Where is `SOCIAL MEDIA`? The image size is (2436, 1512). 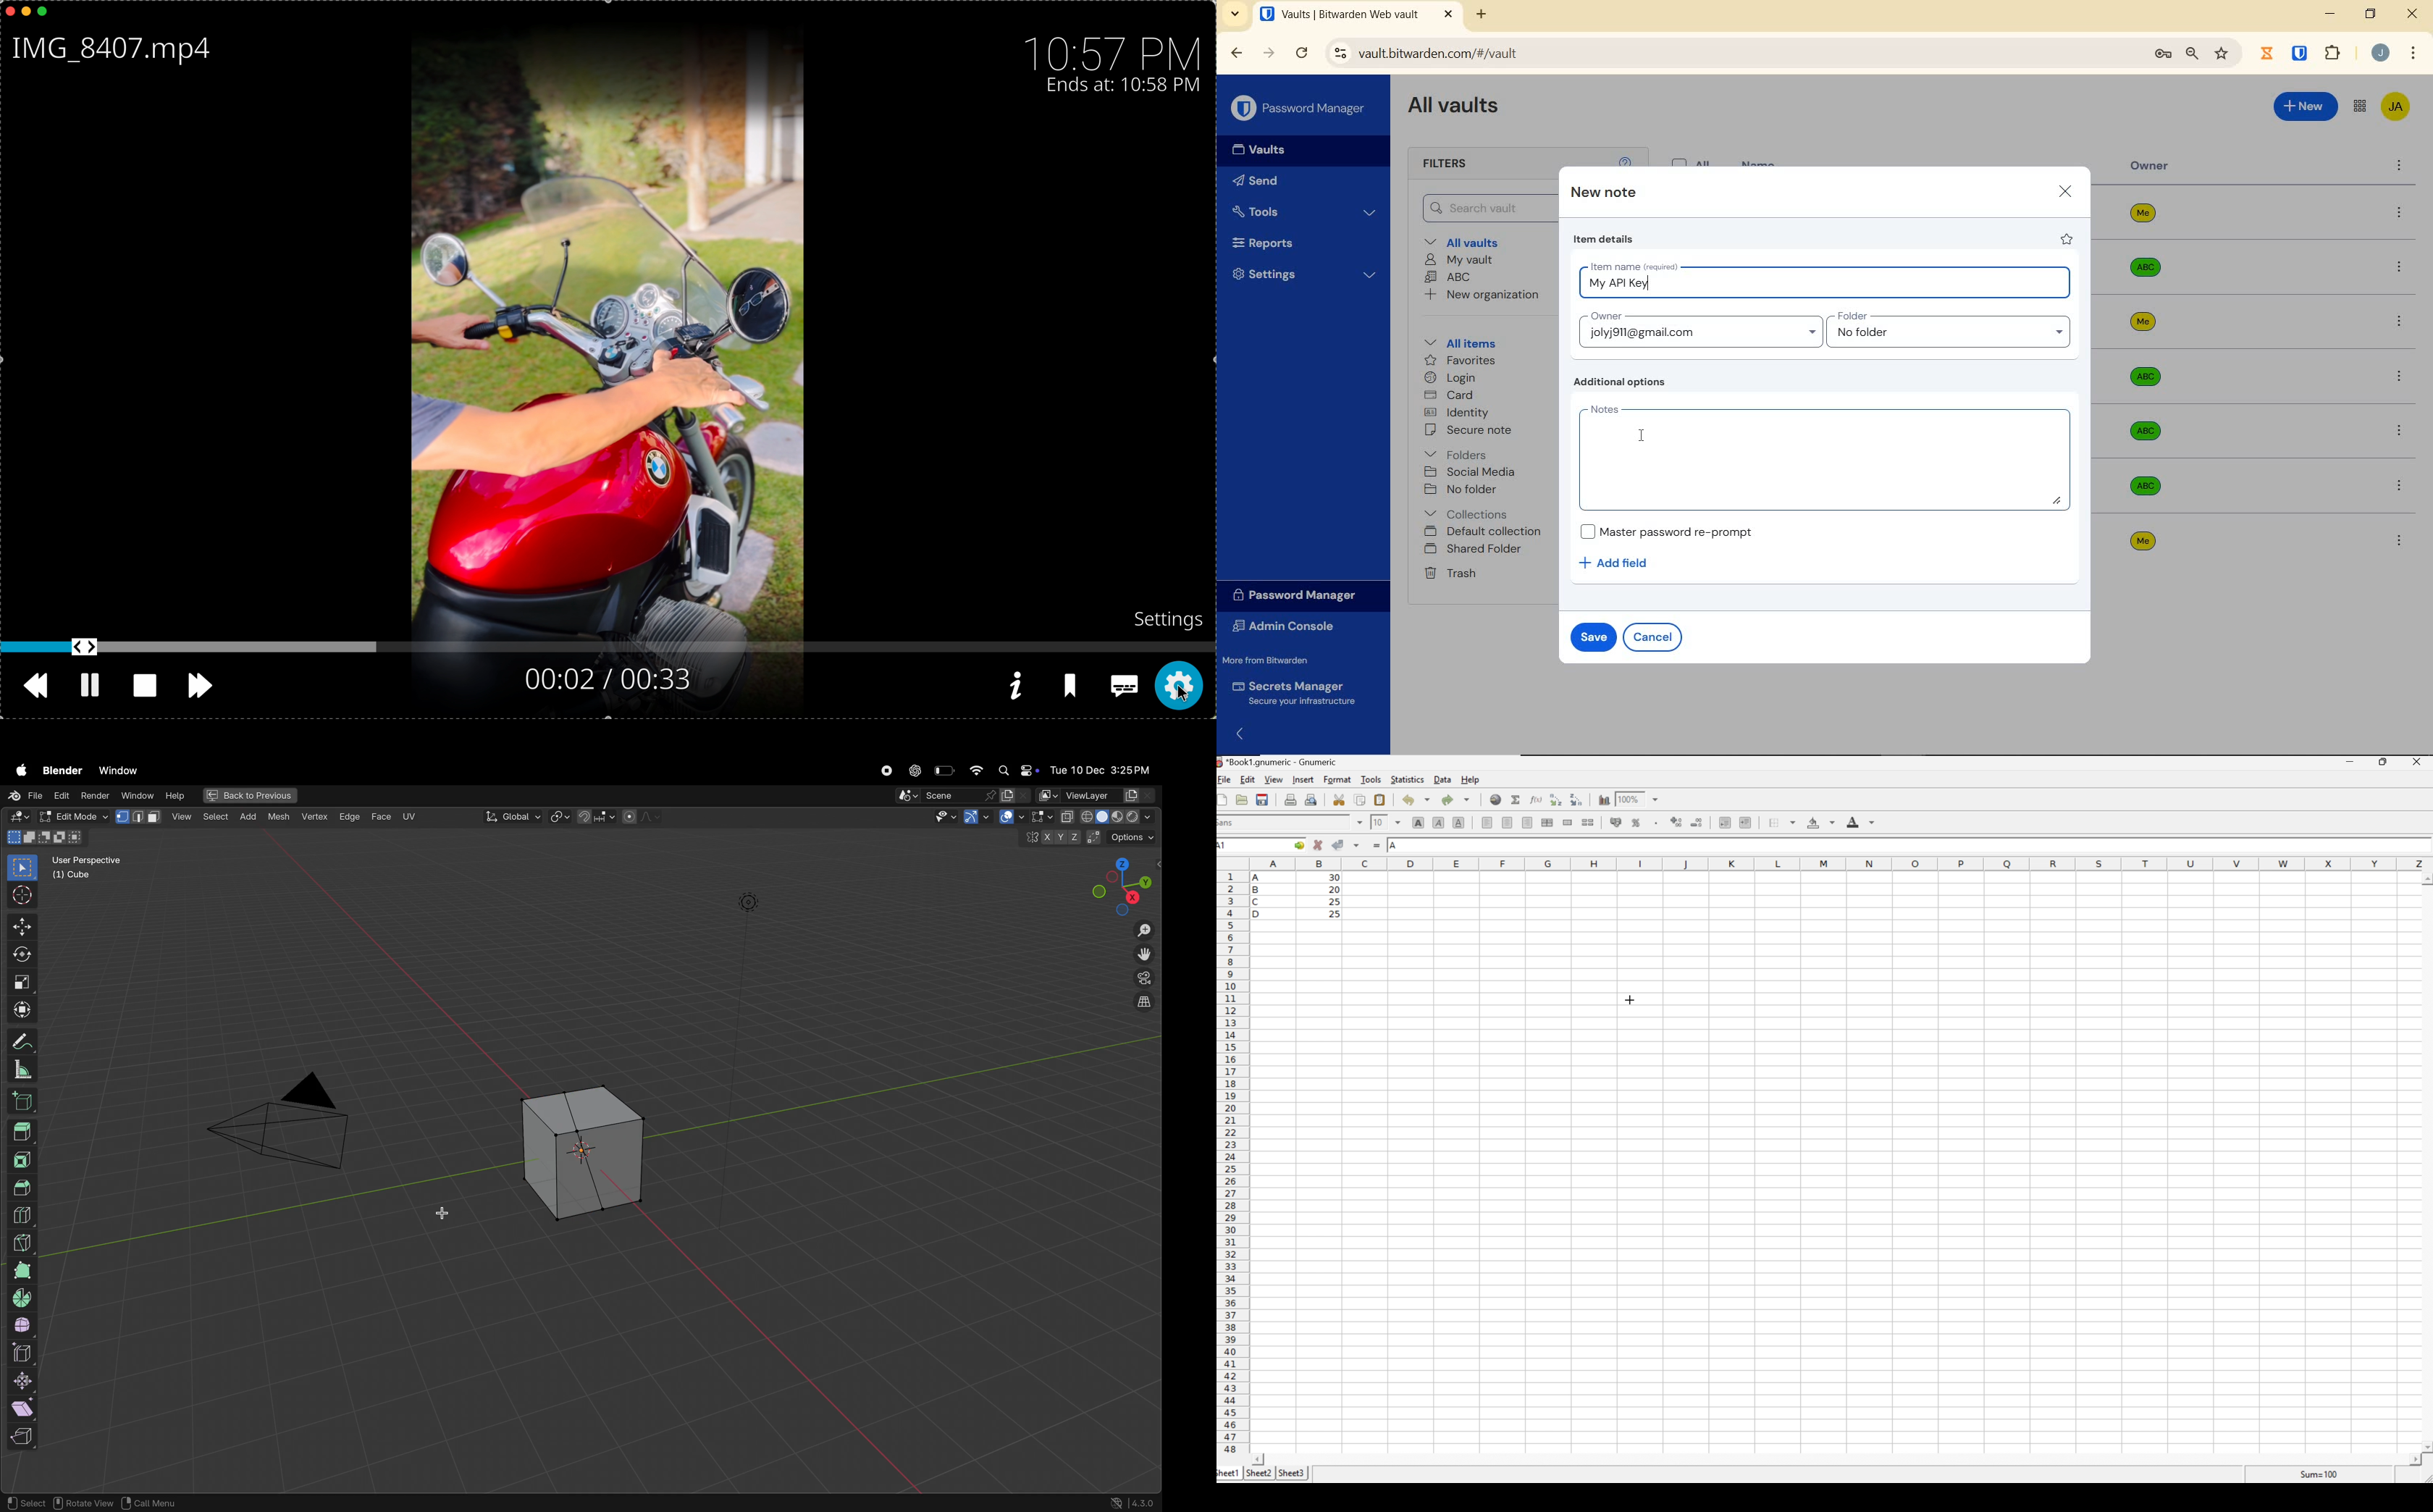 SOCIAL MEDIA is located at coordinates (1473, 472).